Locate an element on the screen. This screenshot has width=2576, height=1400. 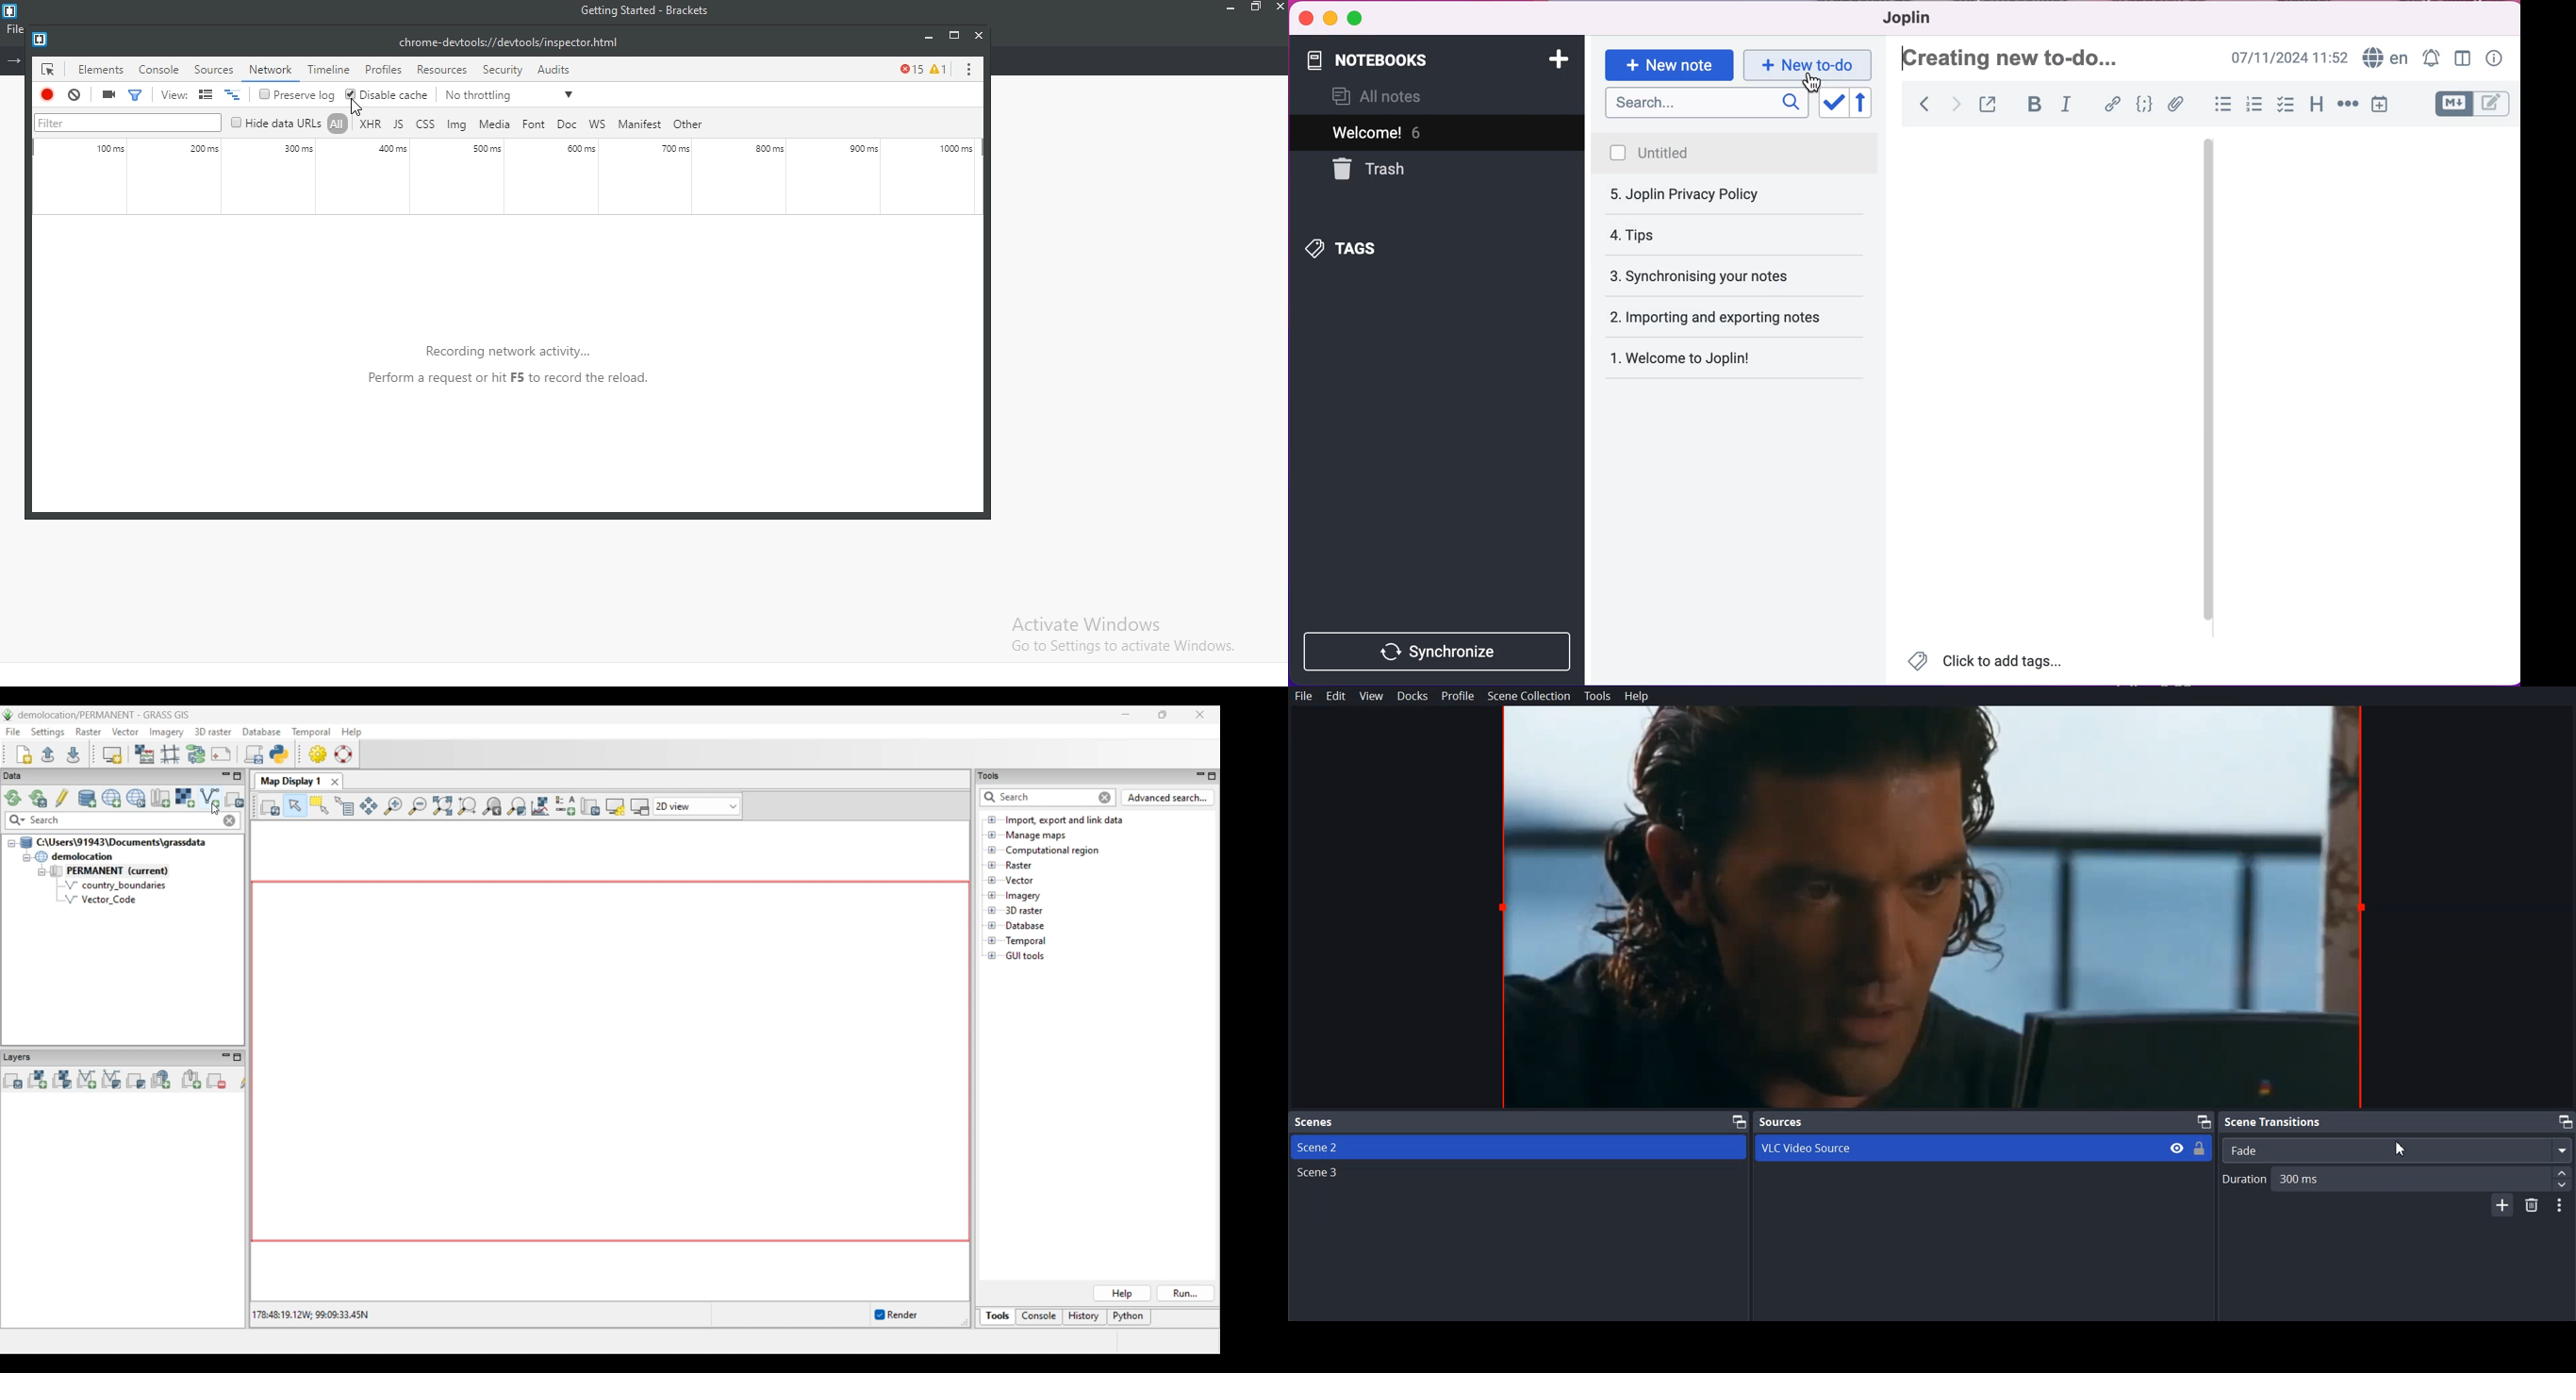
audits is located at coordinates (557, 68).